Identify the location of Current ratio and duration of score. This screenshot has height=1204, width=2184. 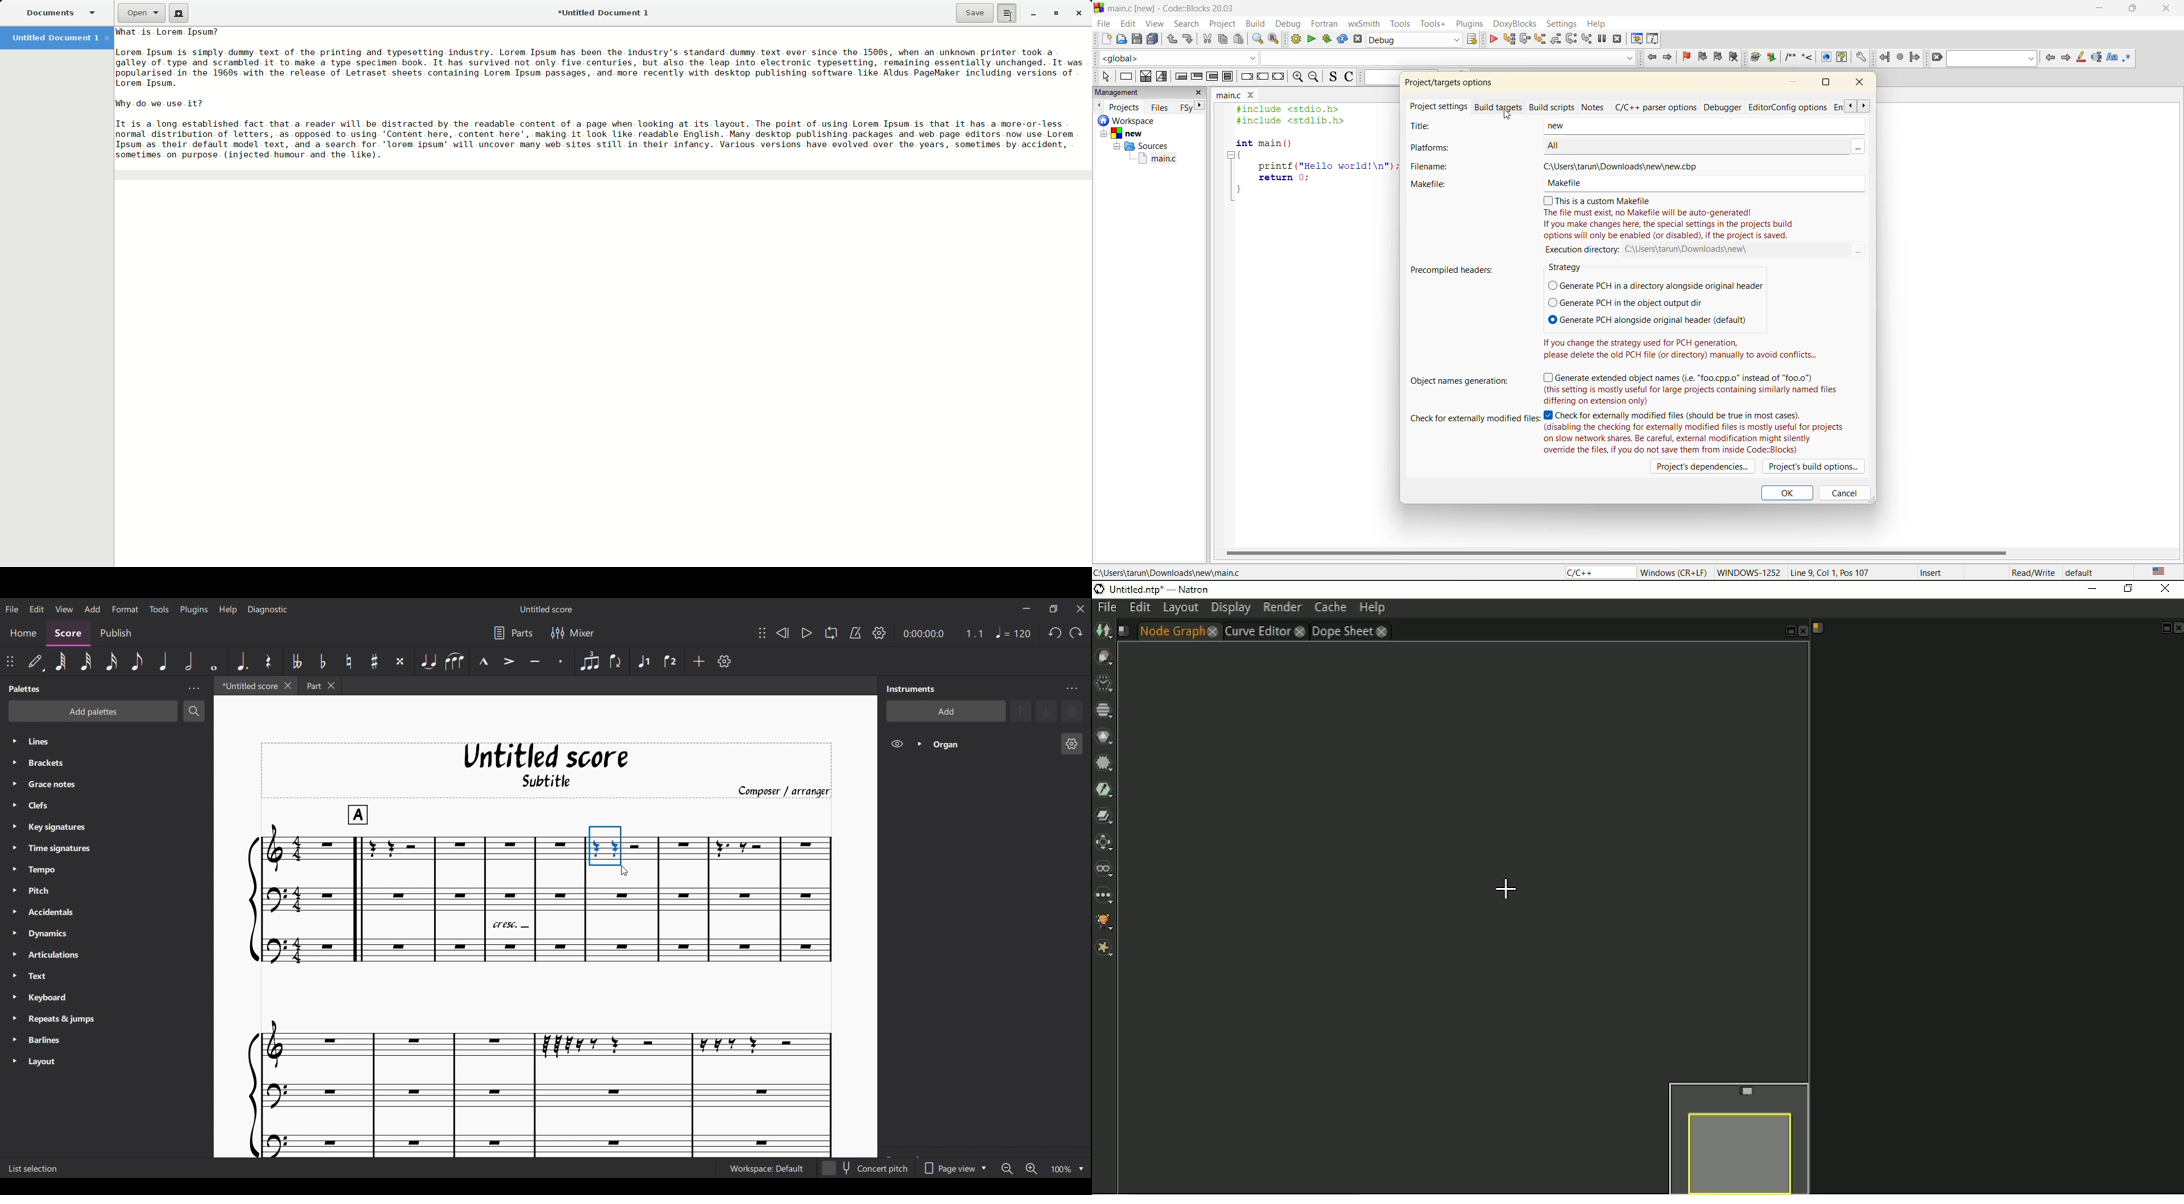
(944, 634).